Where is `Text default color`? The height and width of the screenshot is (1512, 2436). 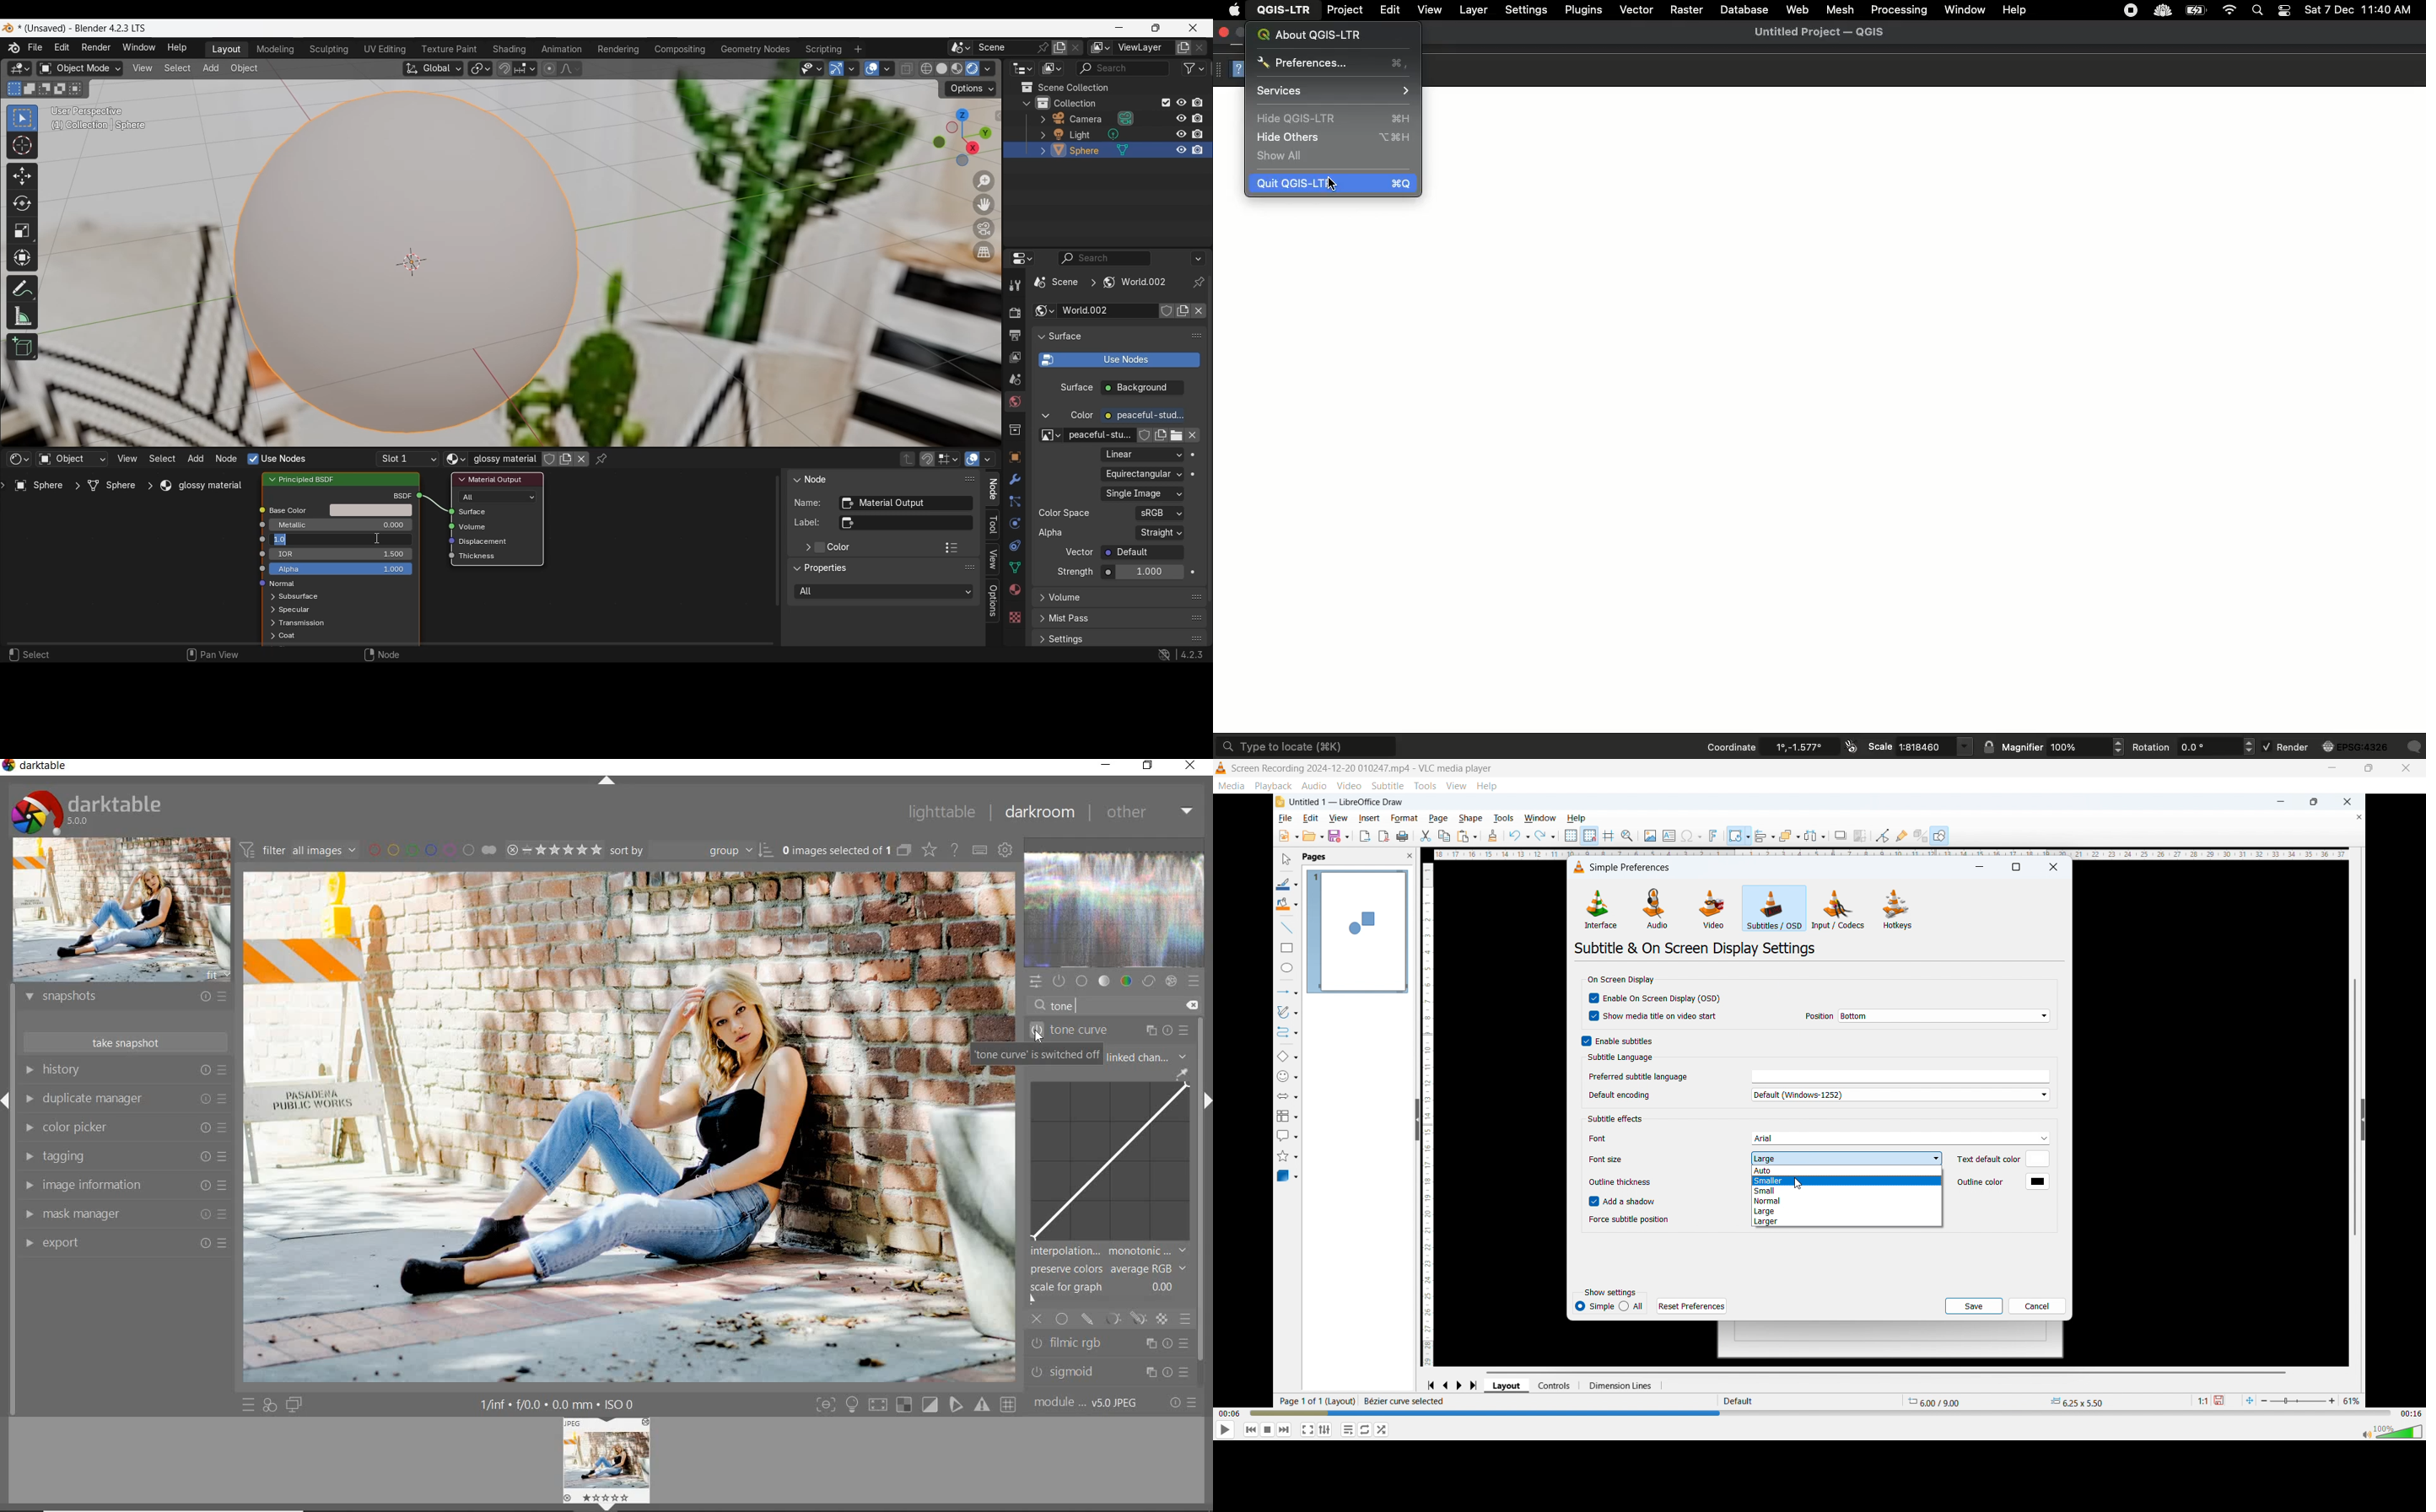 Text default color is located at coordinates (1986, 1159).